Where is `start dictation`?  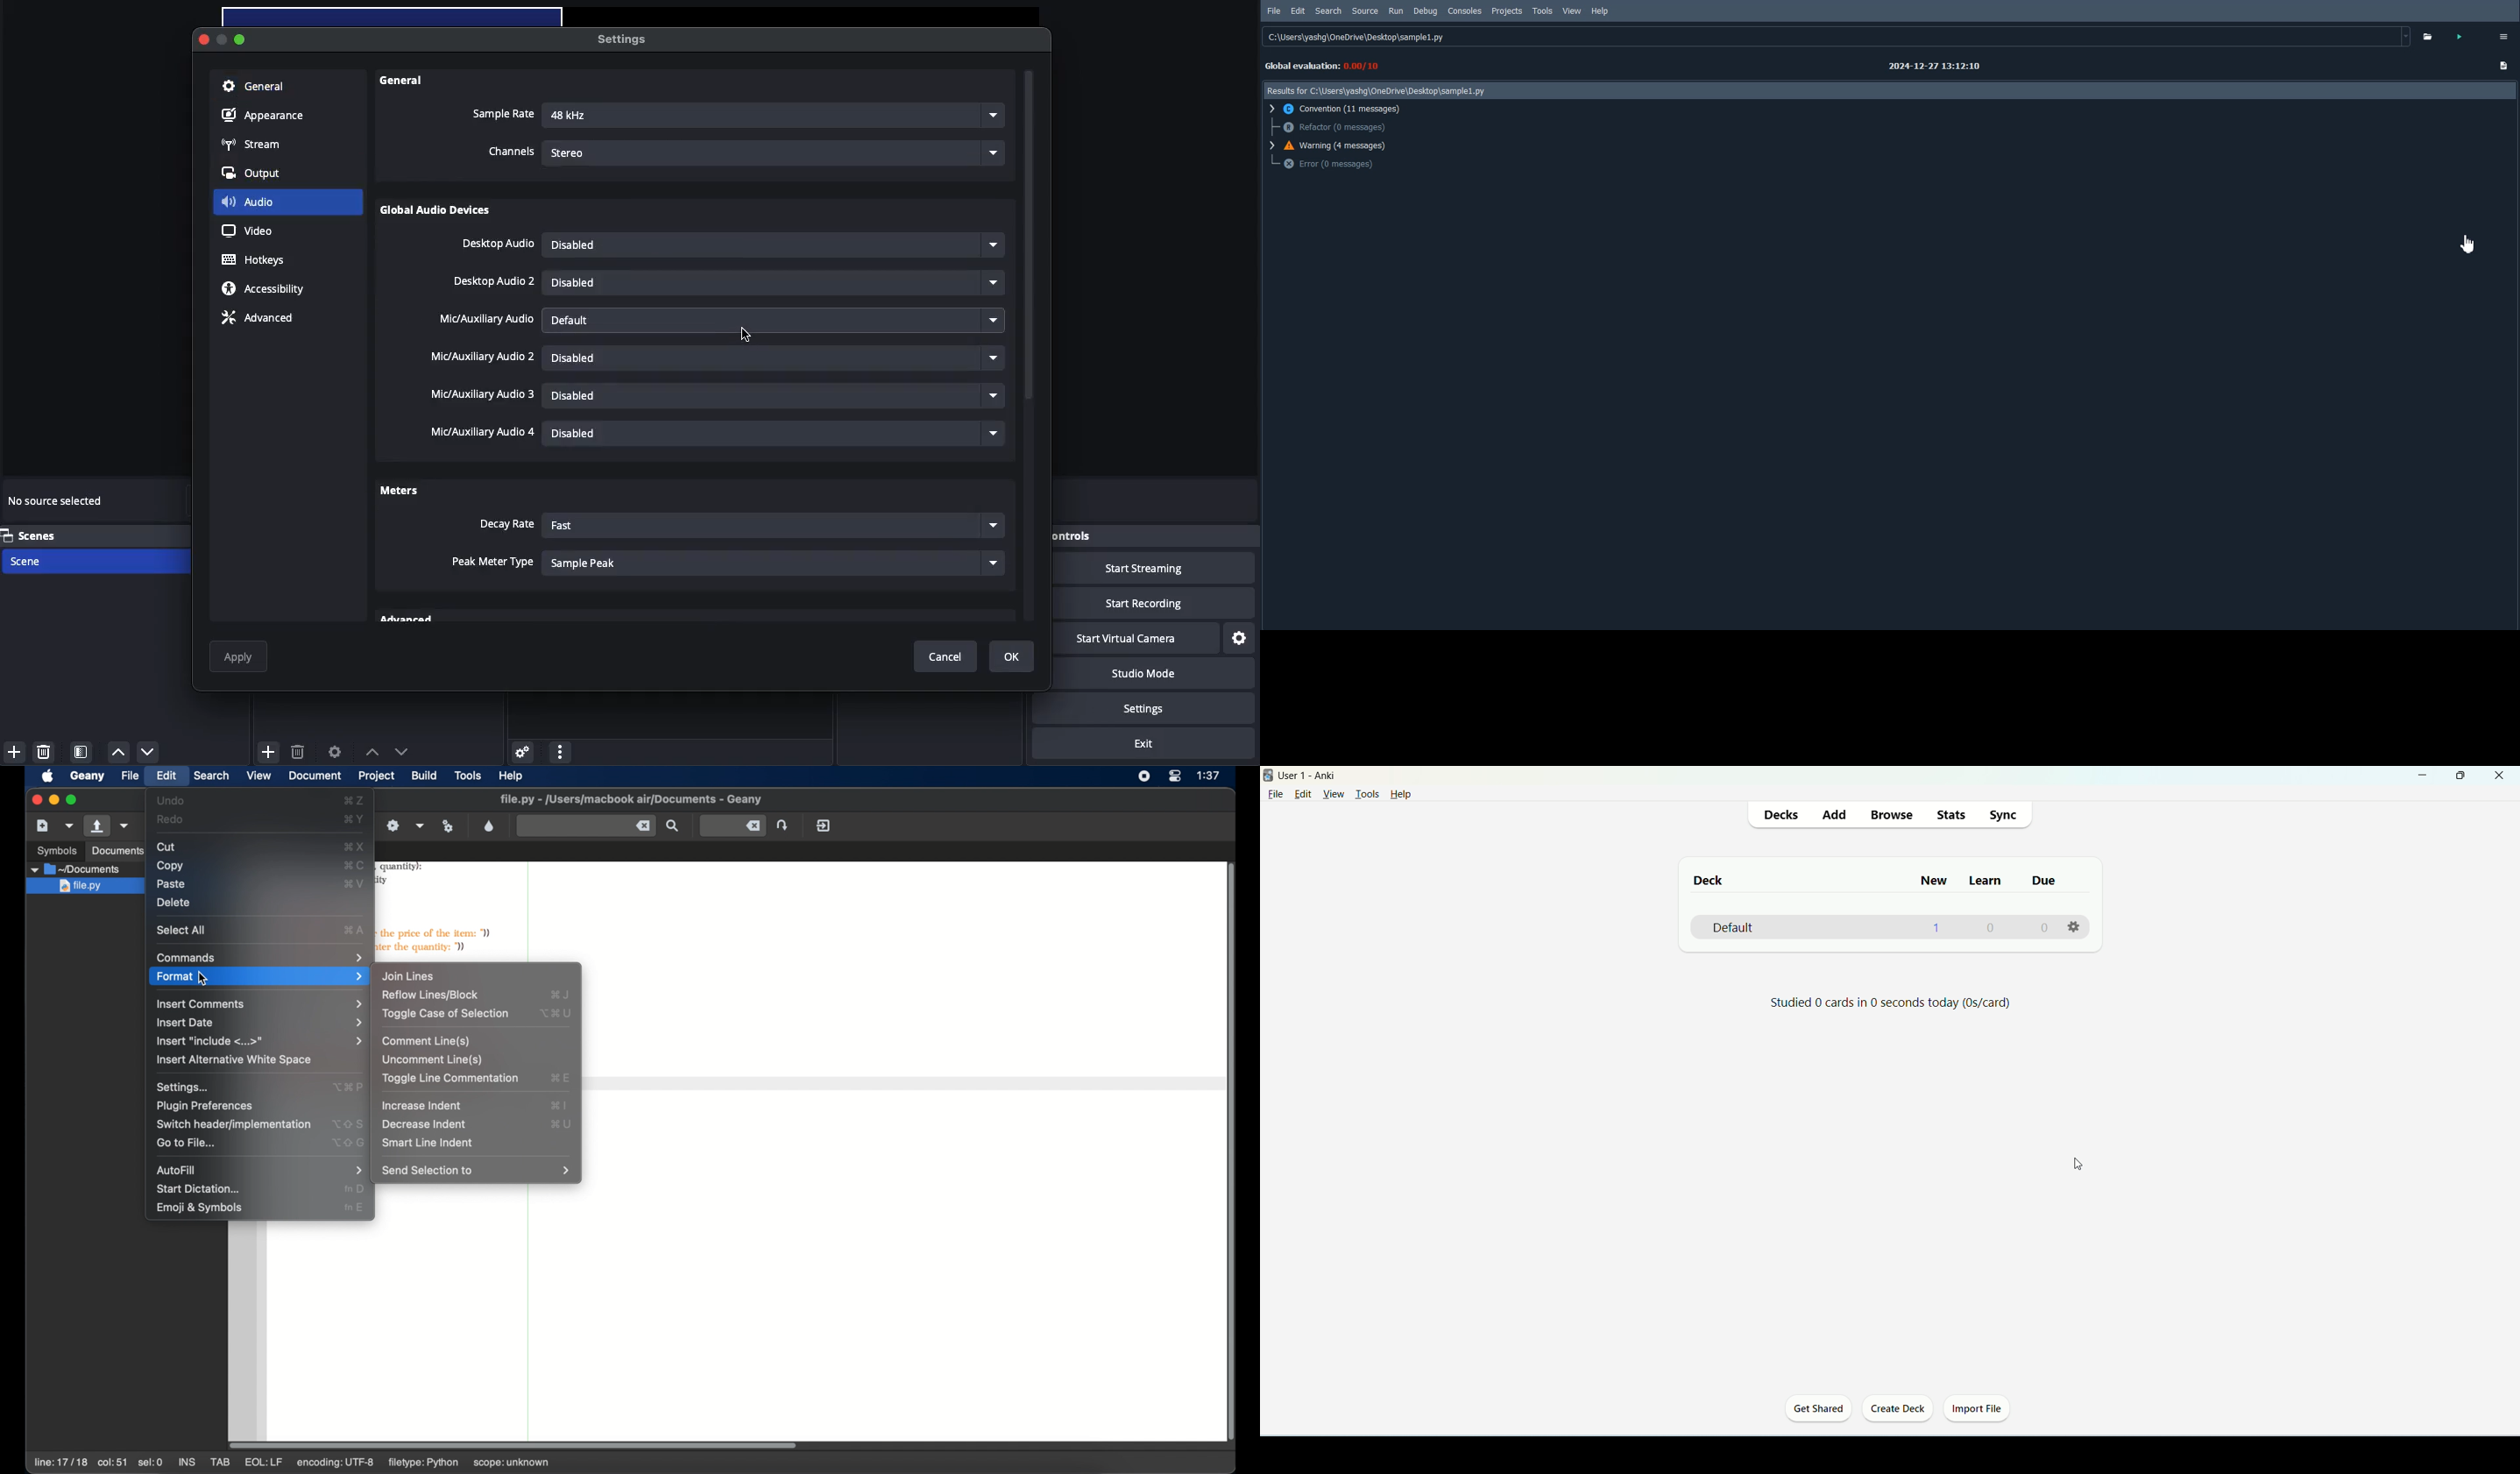
start dictation is located at coordinates (197, 1190).